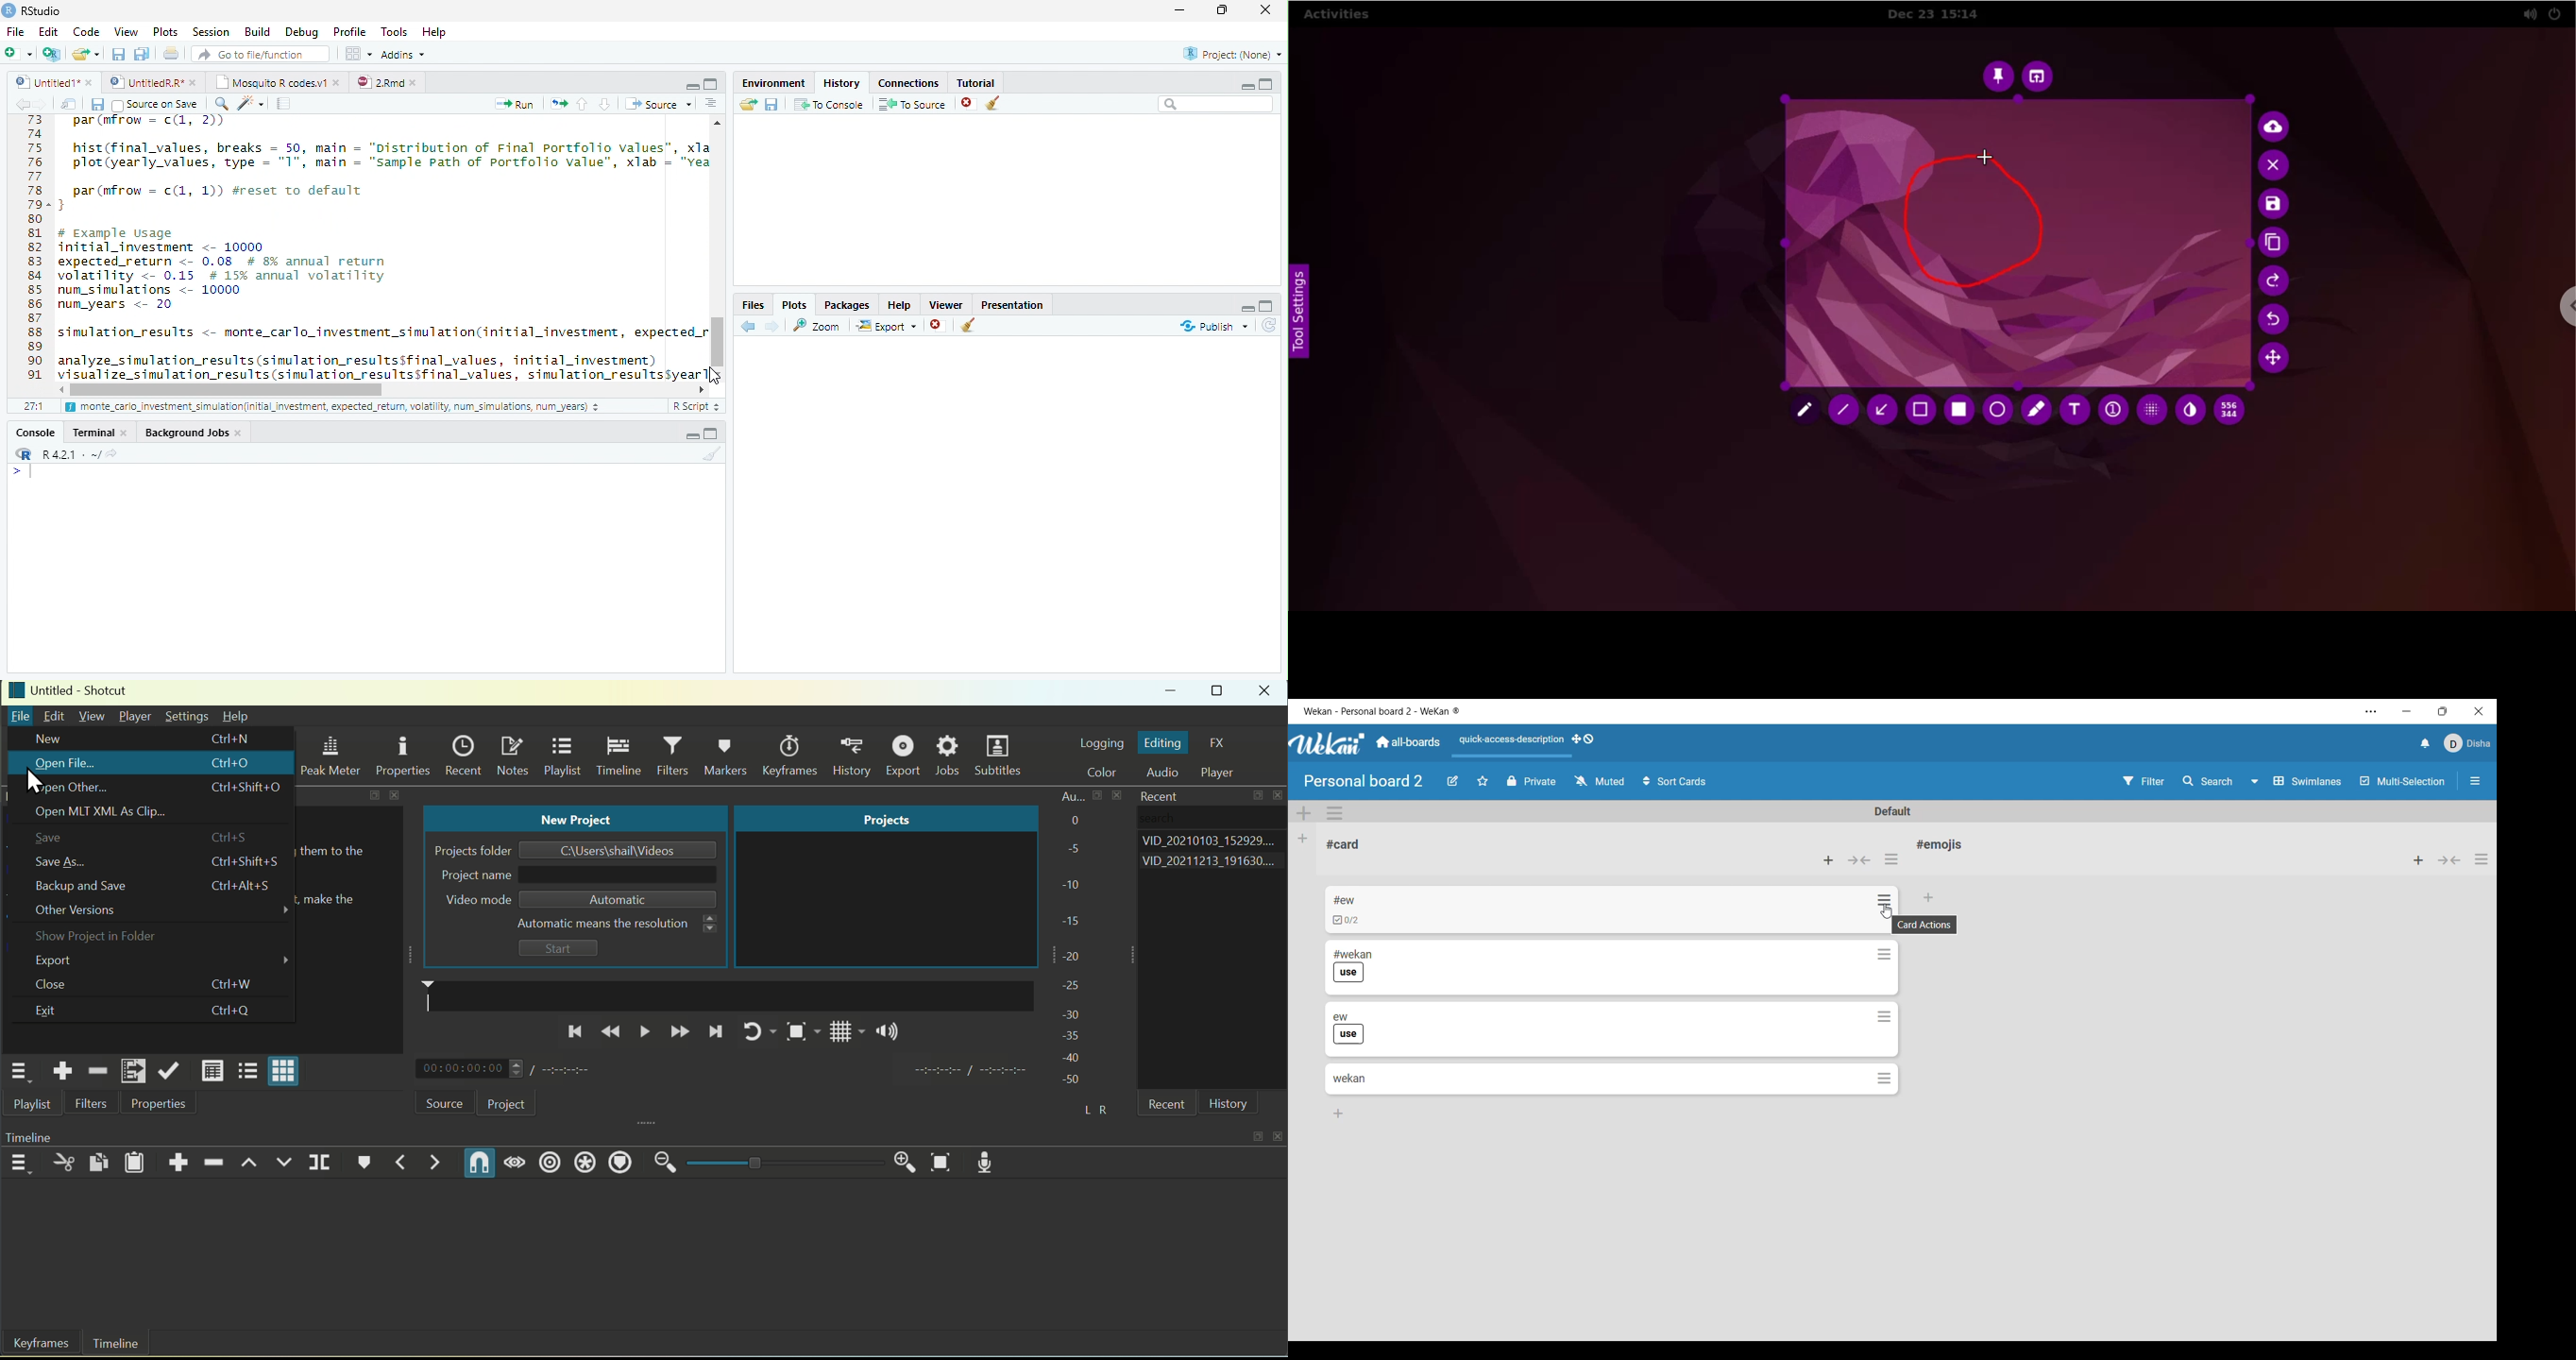  Describe the element at coordinates (63, 1071) in the screenshot. I see `Add the source to the Playlist` at that location.